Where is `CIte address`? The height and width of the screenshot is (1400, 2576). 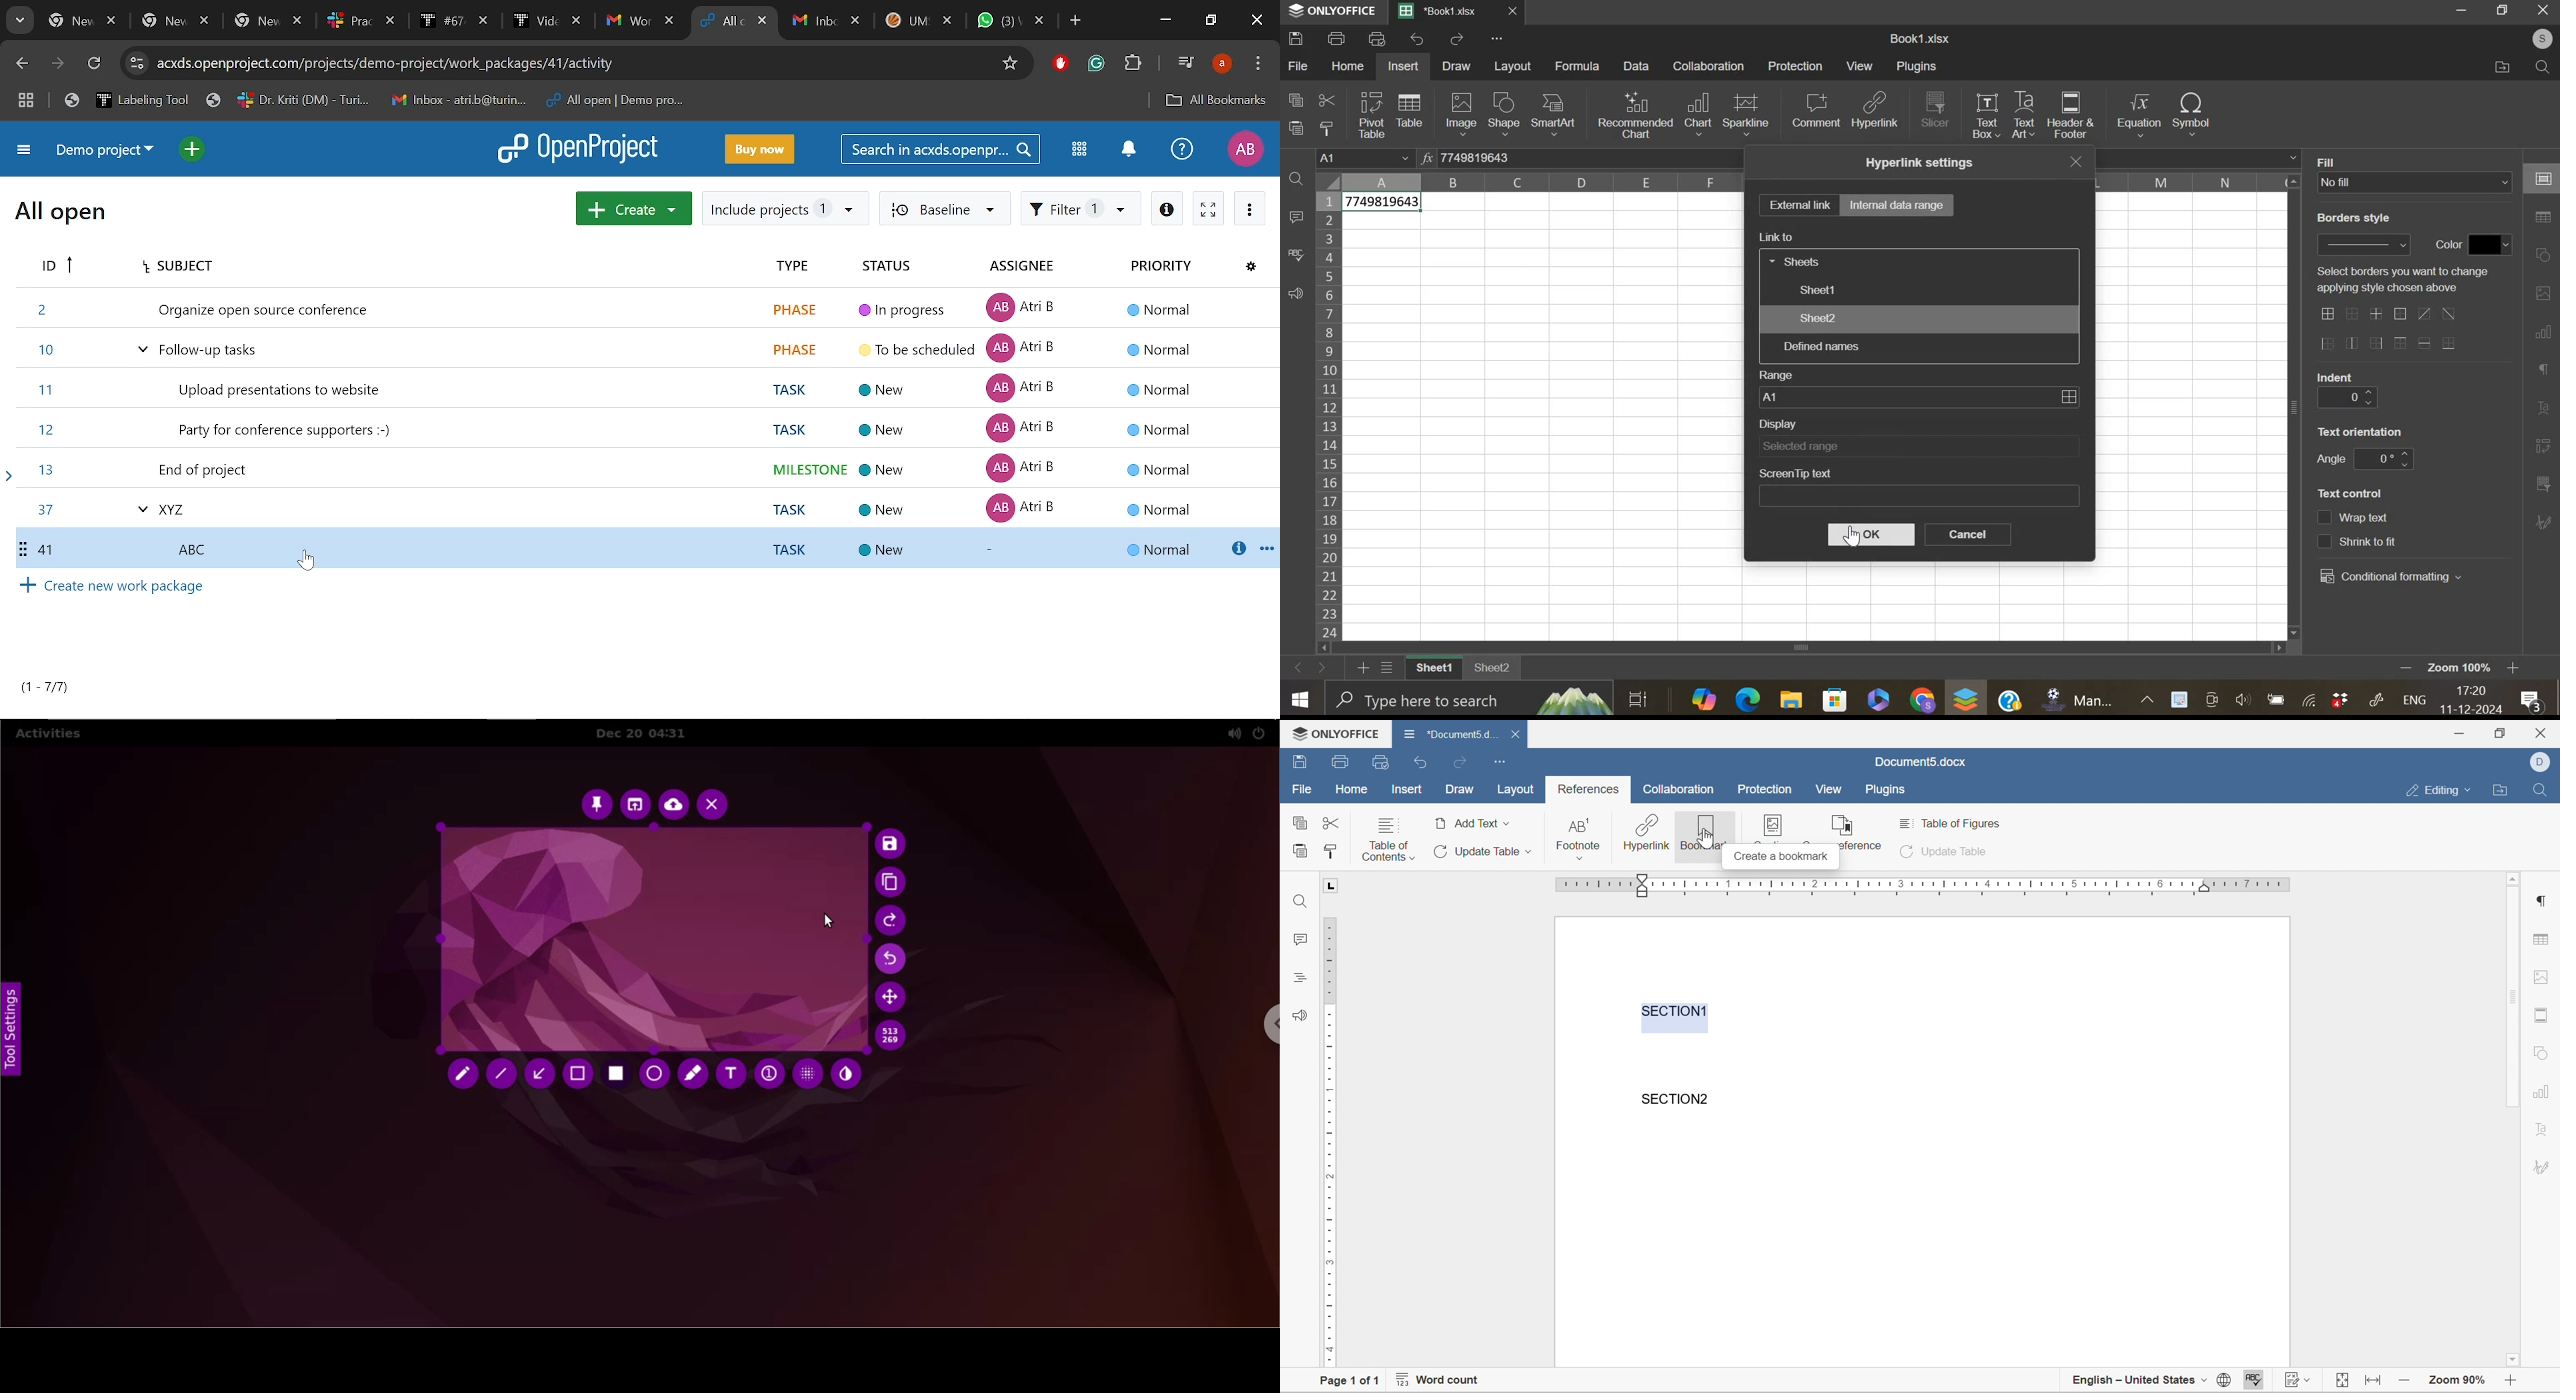 CIte address is located at coordinates (571, 62).